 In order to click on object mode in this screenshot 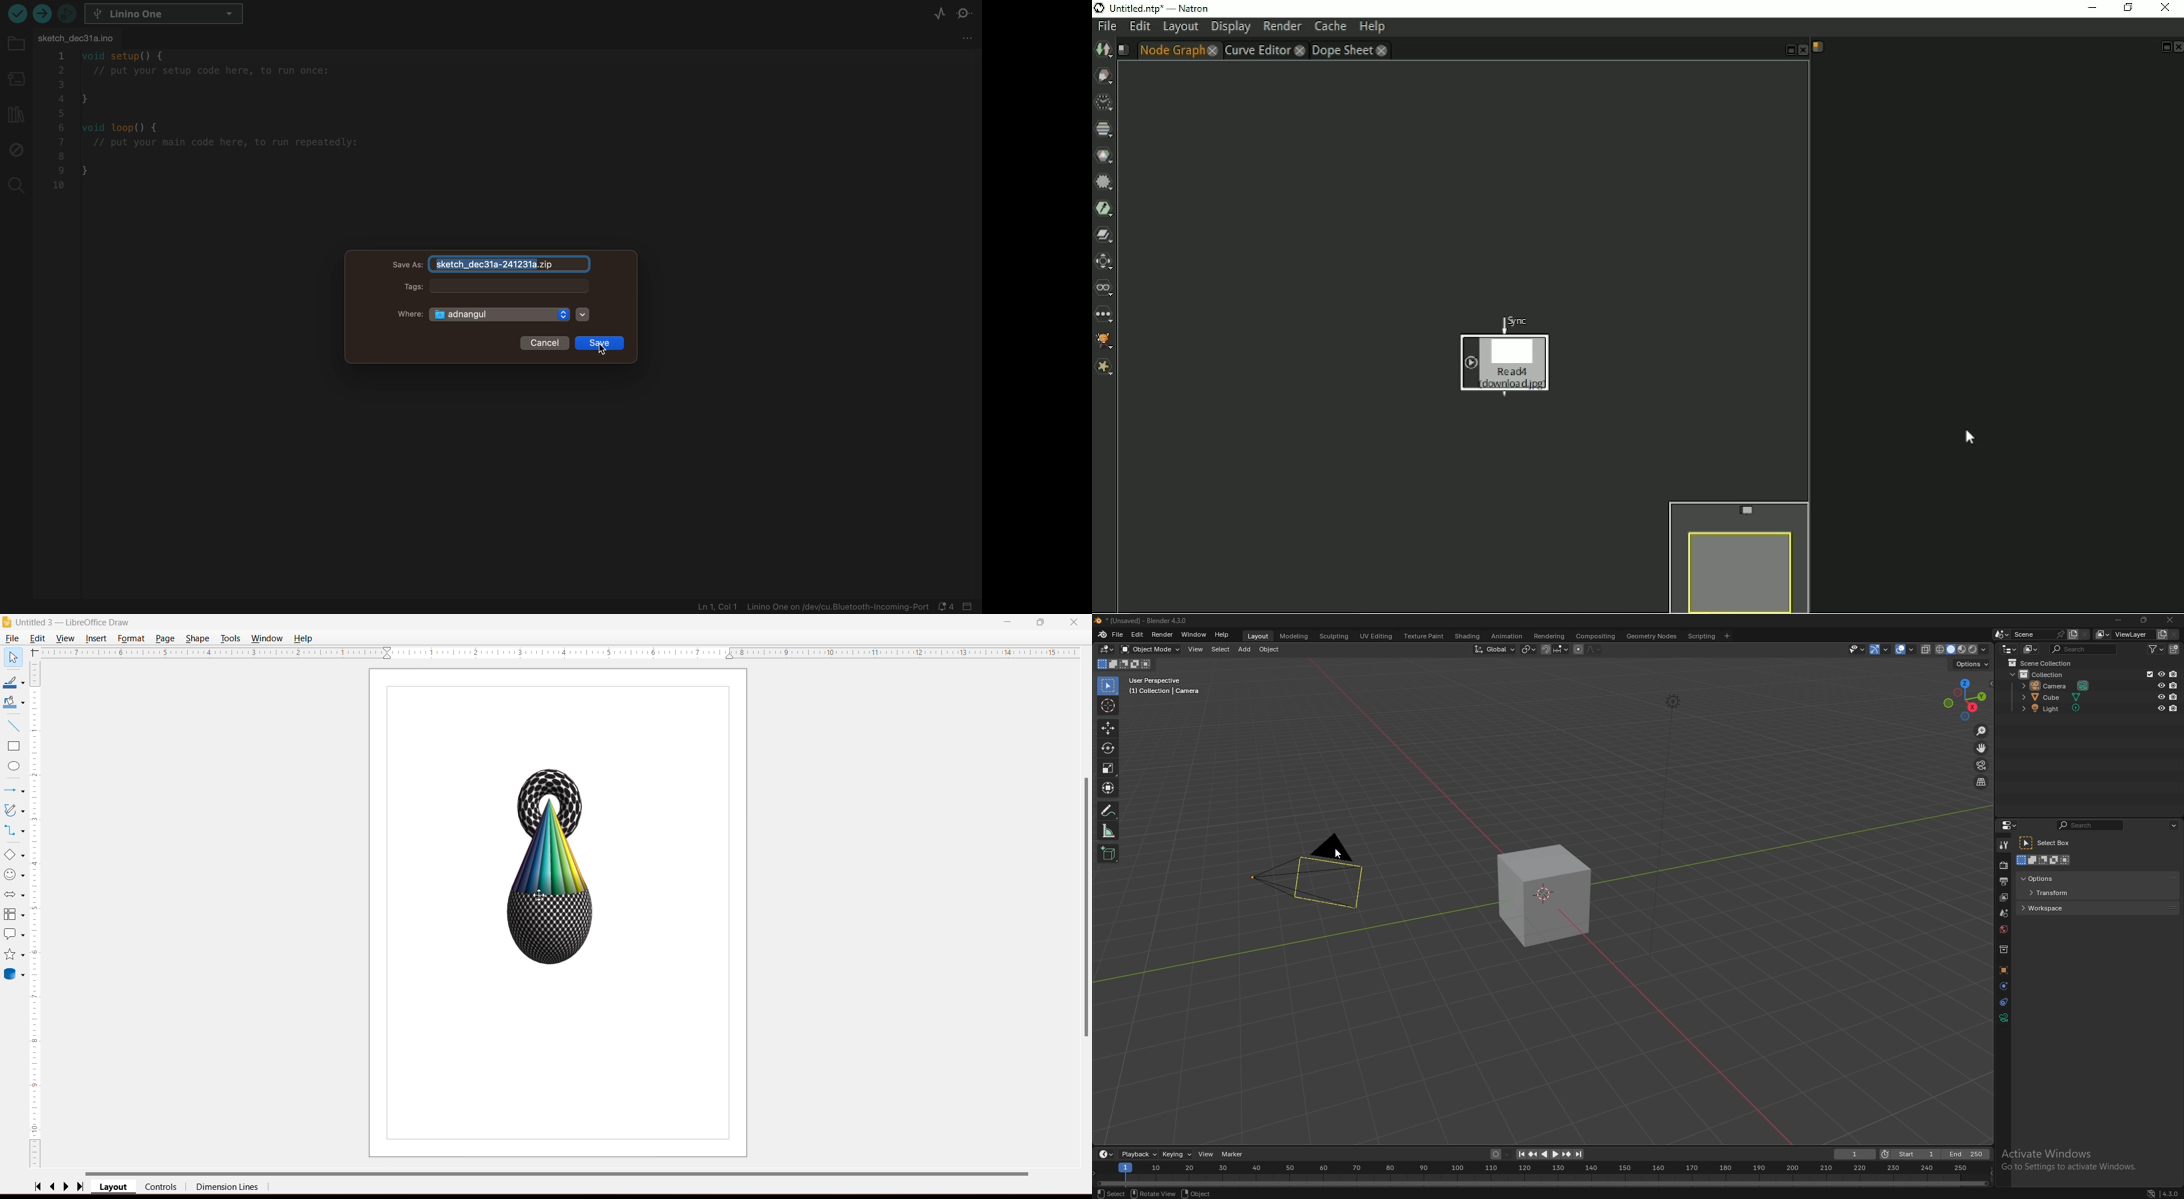, I will do `click(1150, 649)`.